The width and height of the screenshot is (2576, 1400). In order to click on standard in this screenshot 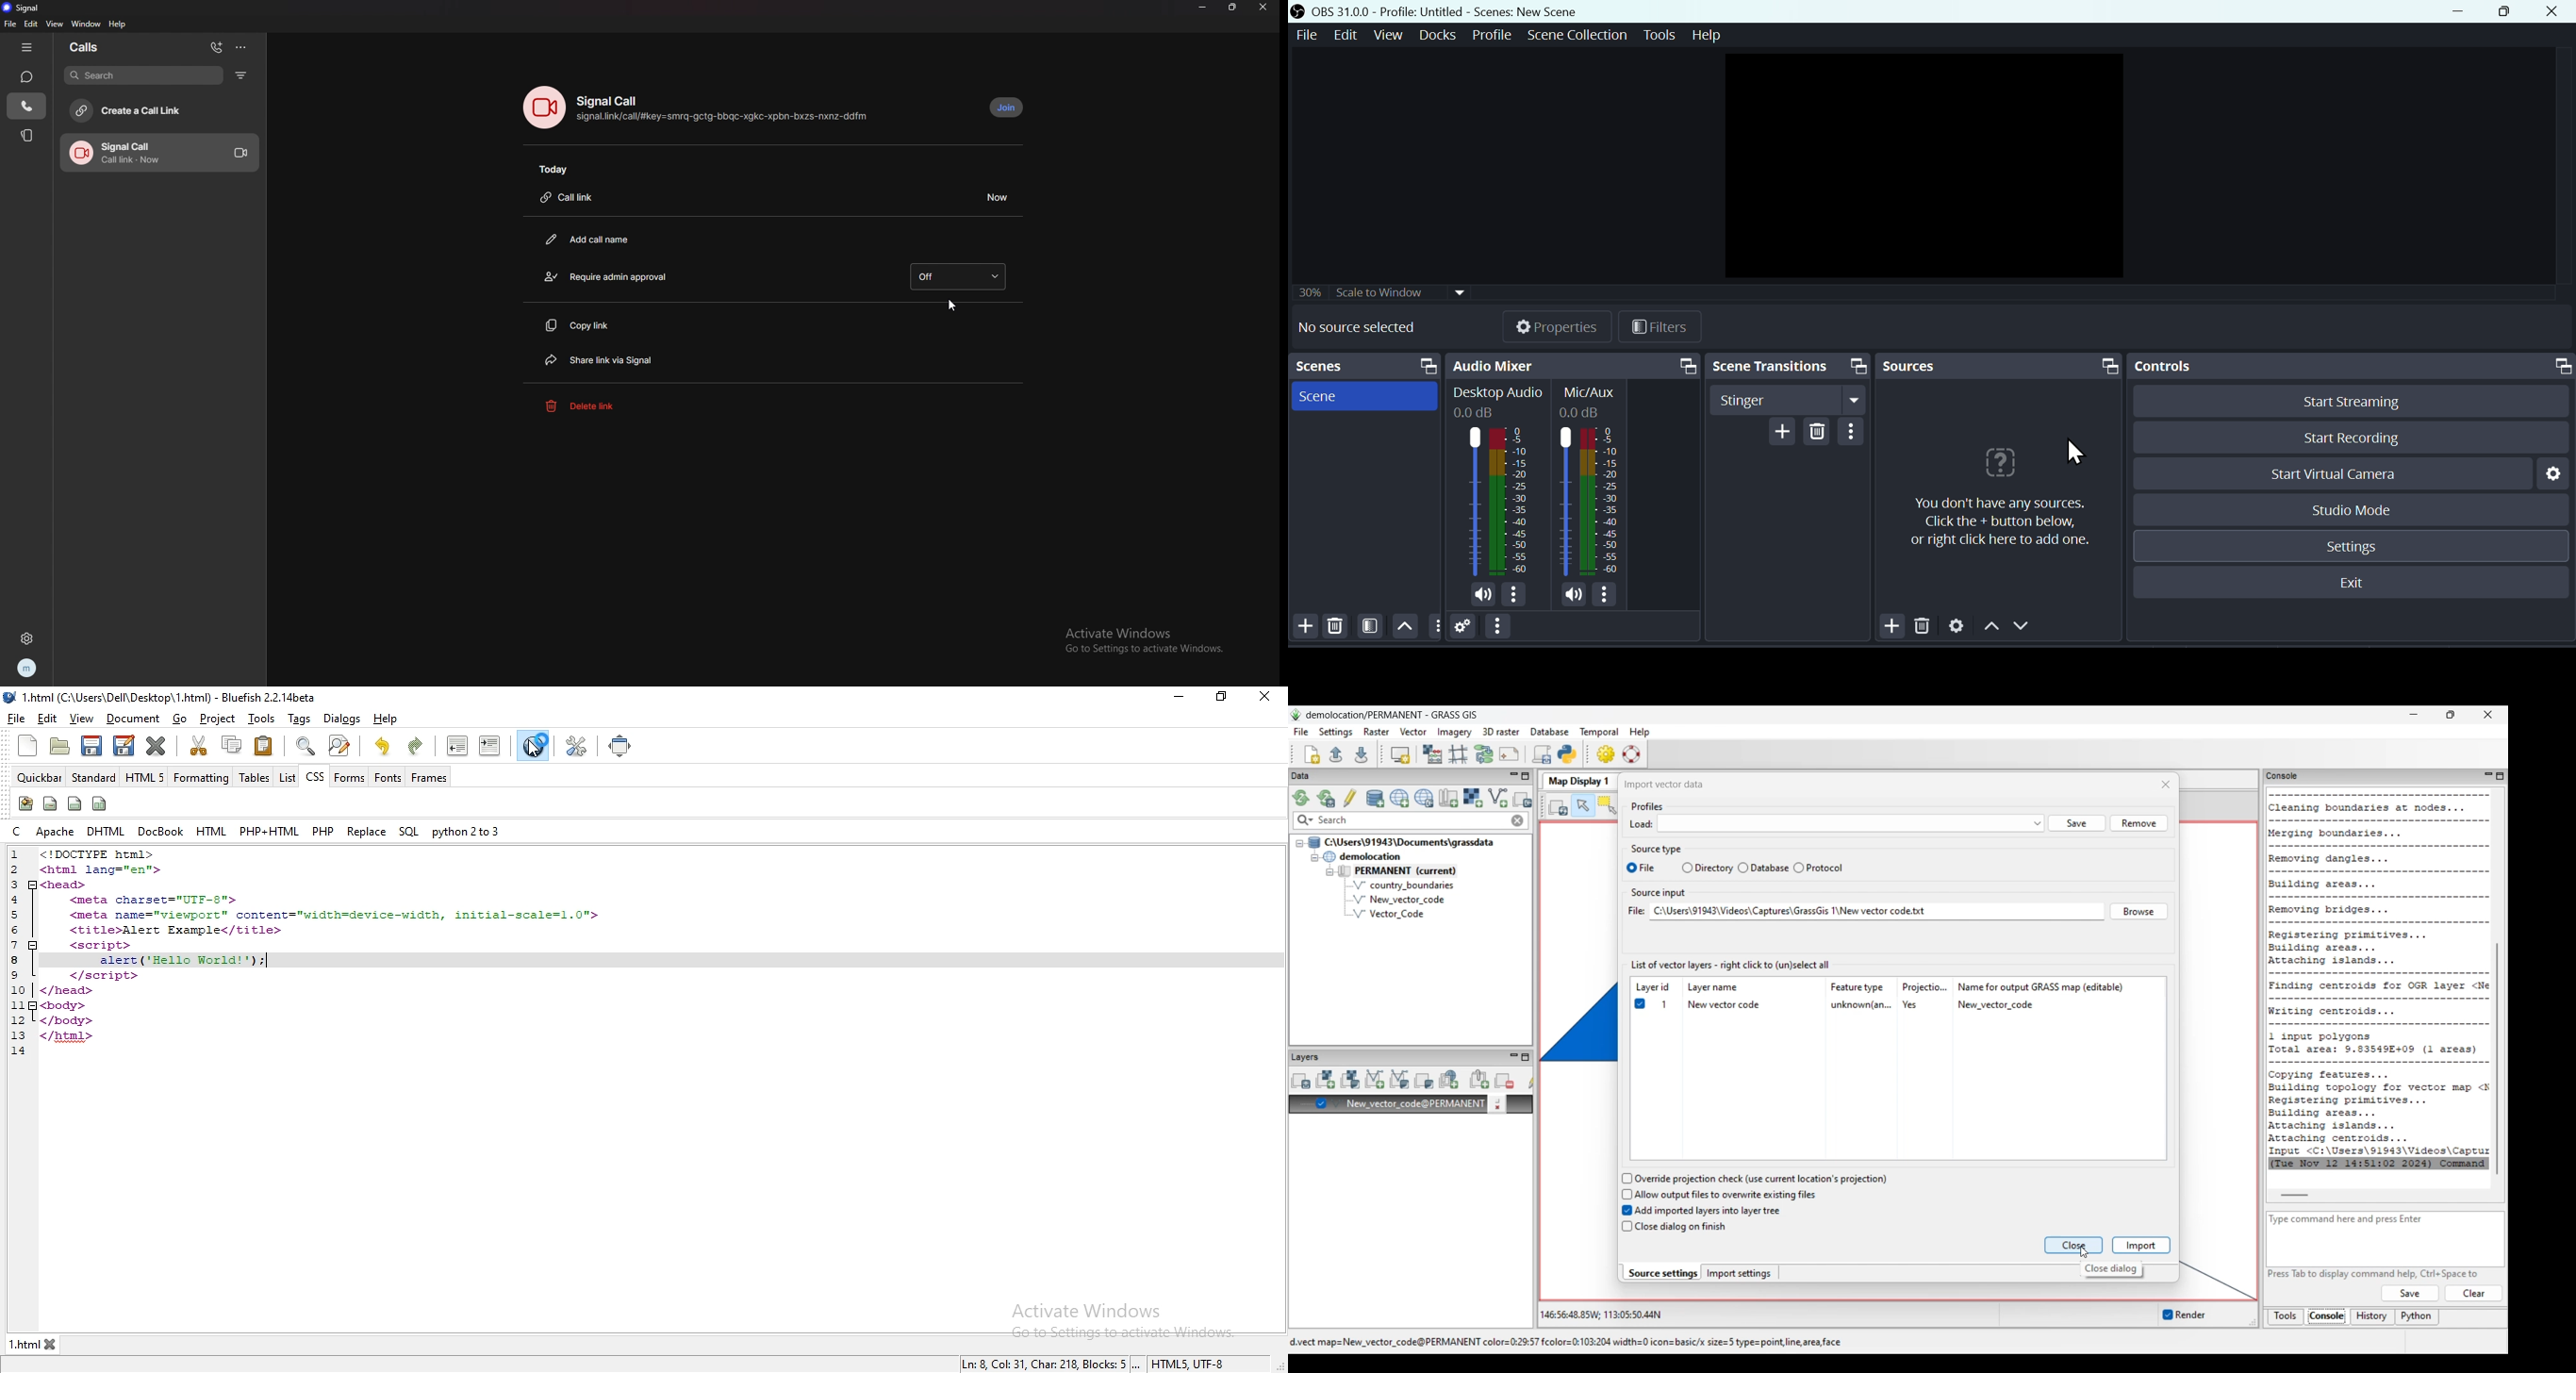, I will do `click(95, 777)`.